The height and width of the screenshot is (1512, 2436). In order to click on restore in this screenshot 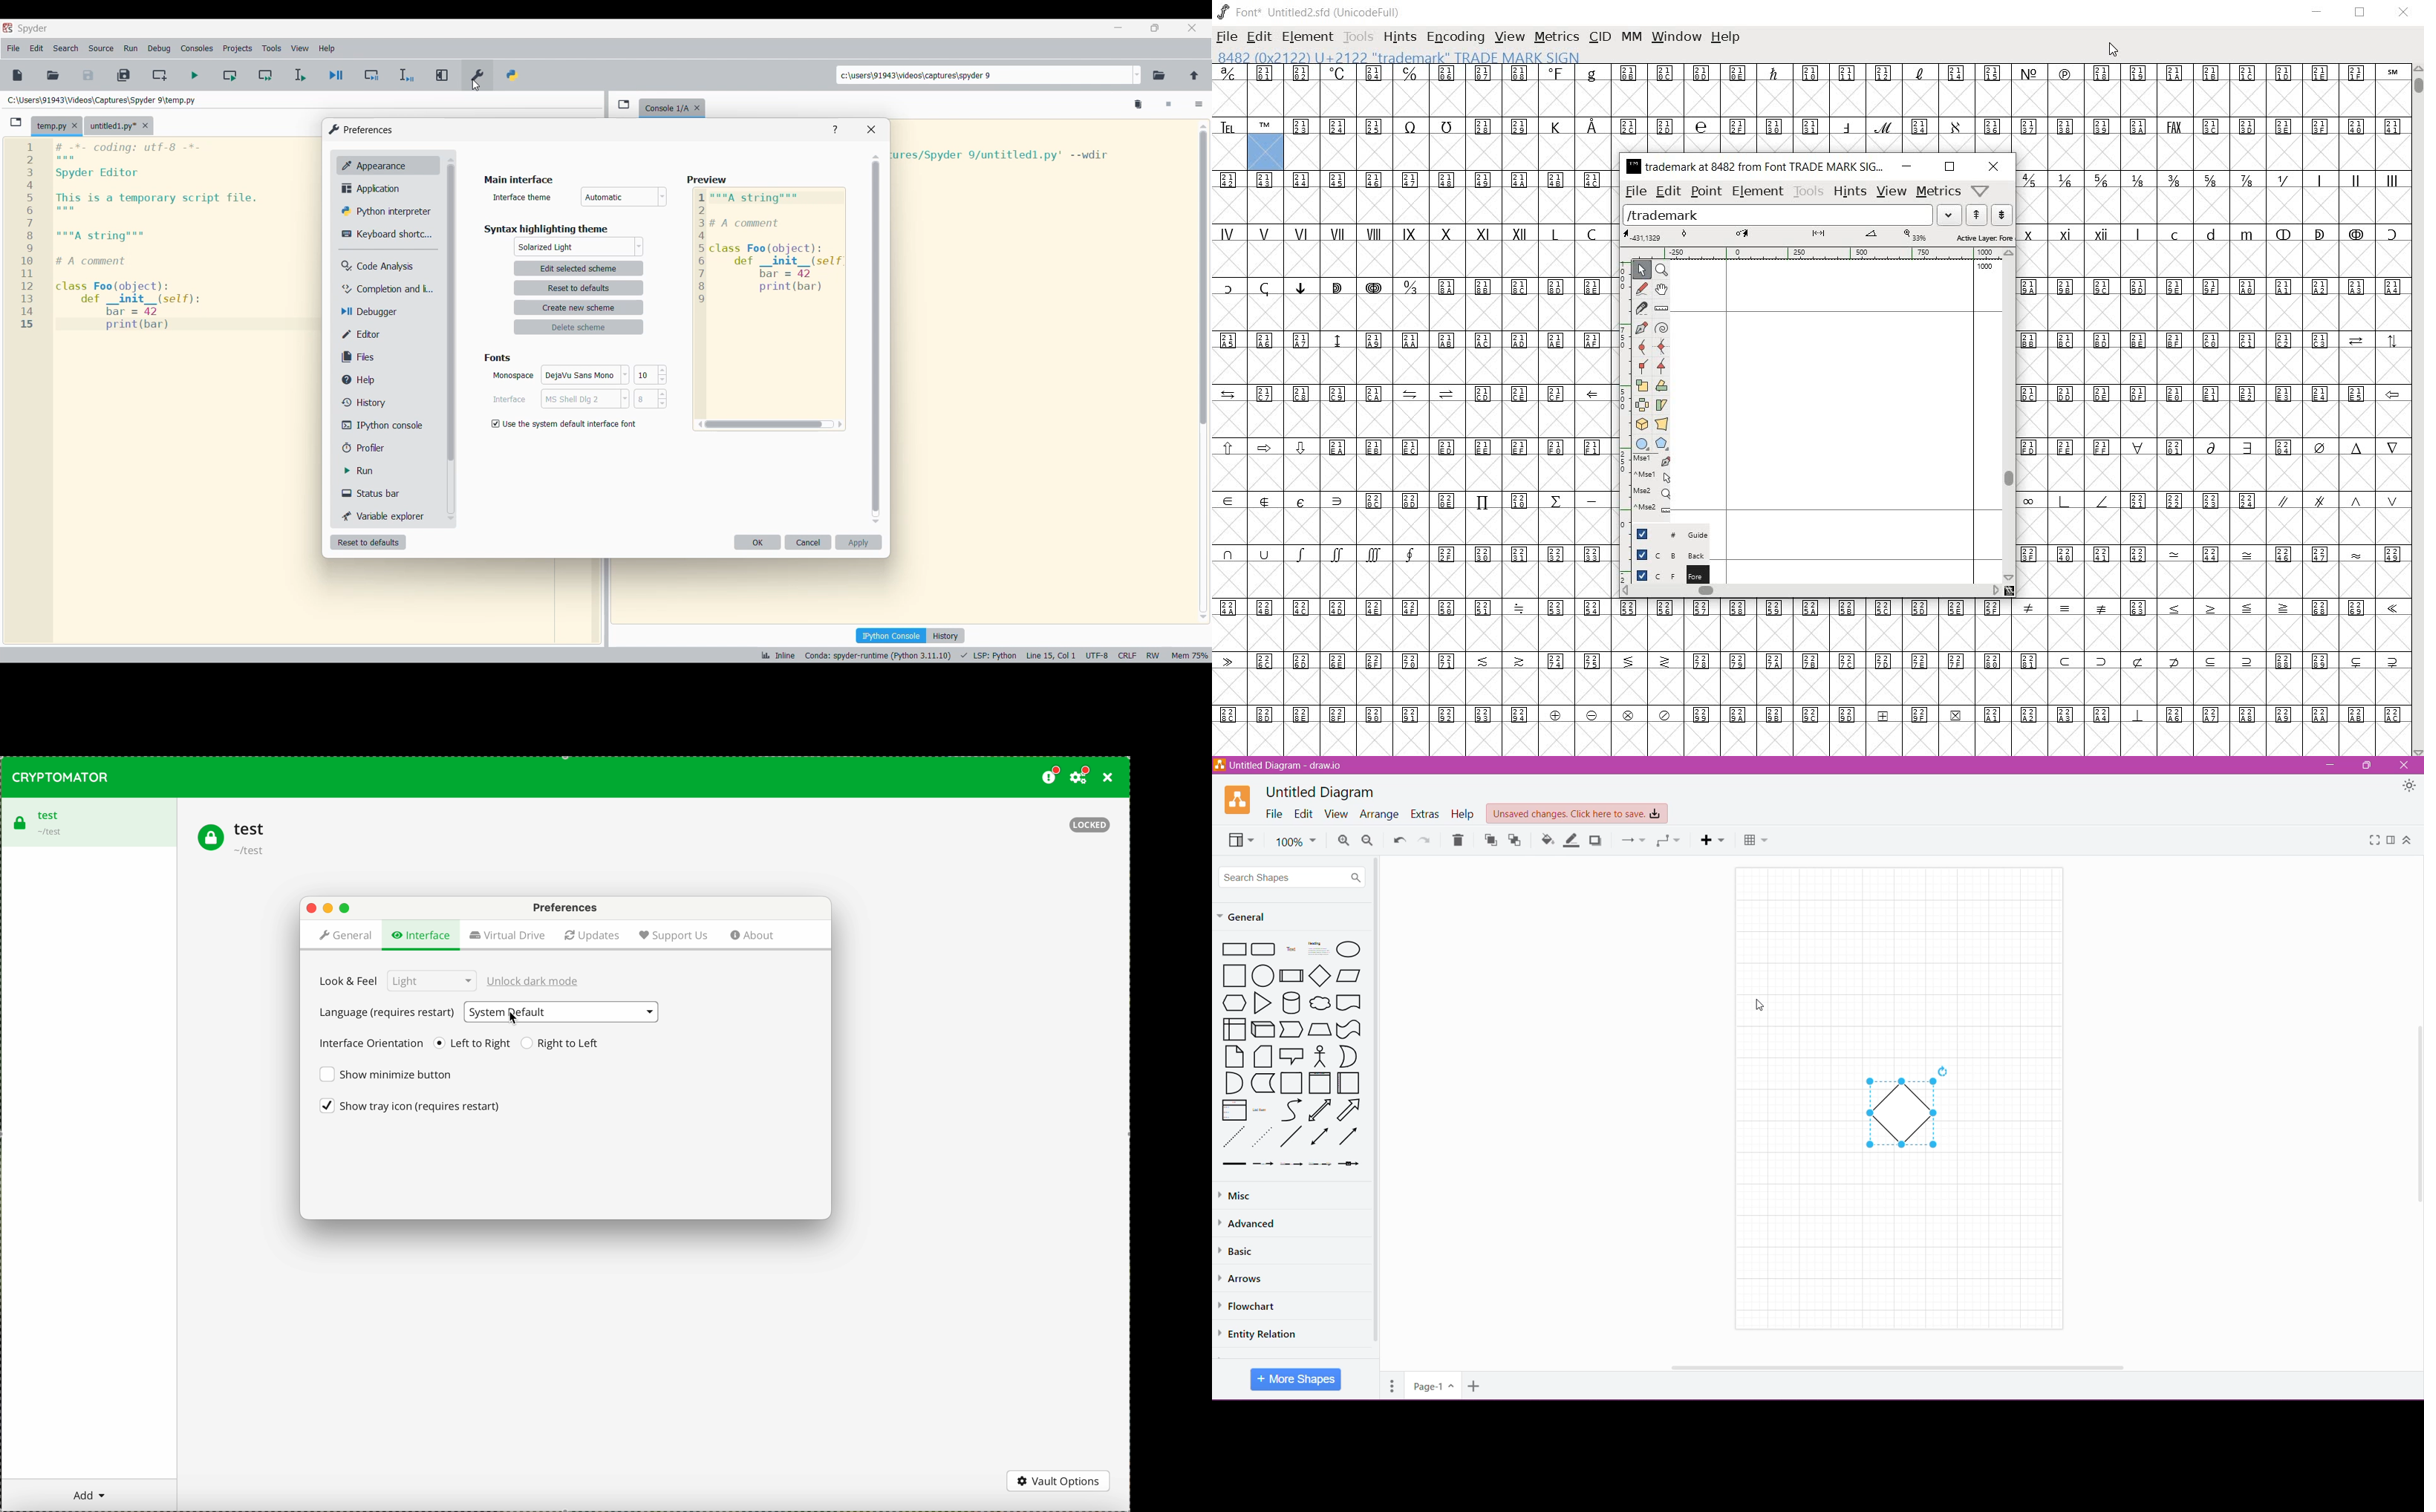, I will do `click(1950, 167)`.